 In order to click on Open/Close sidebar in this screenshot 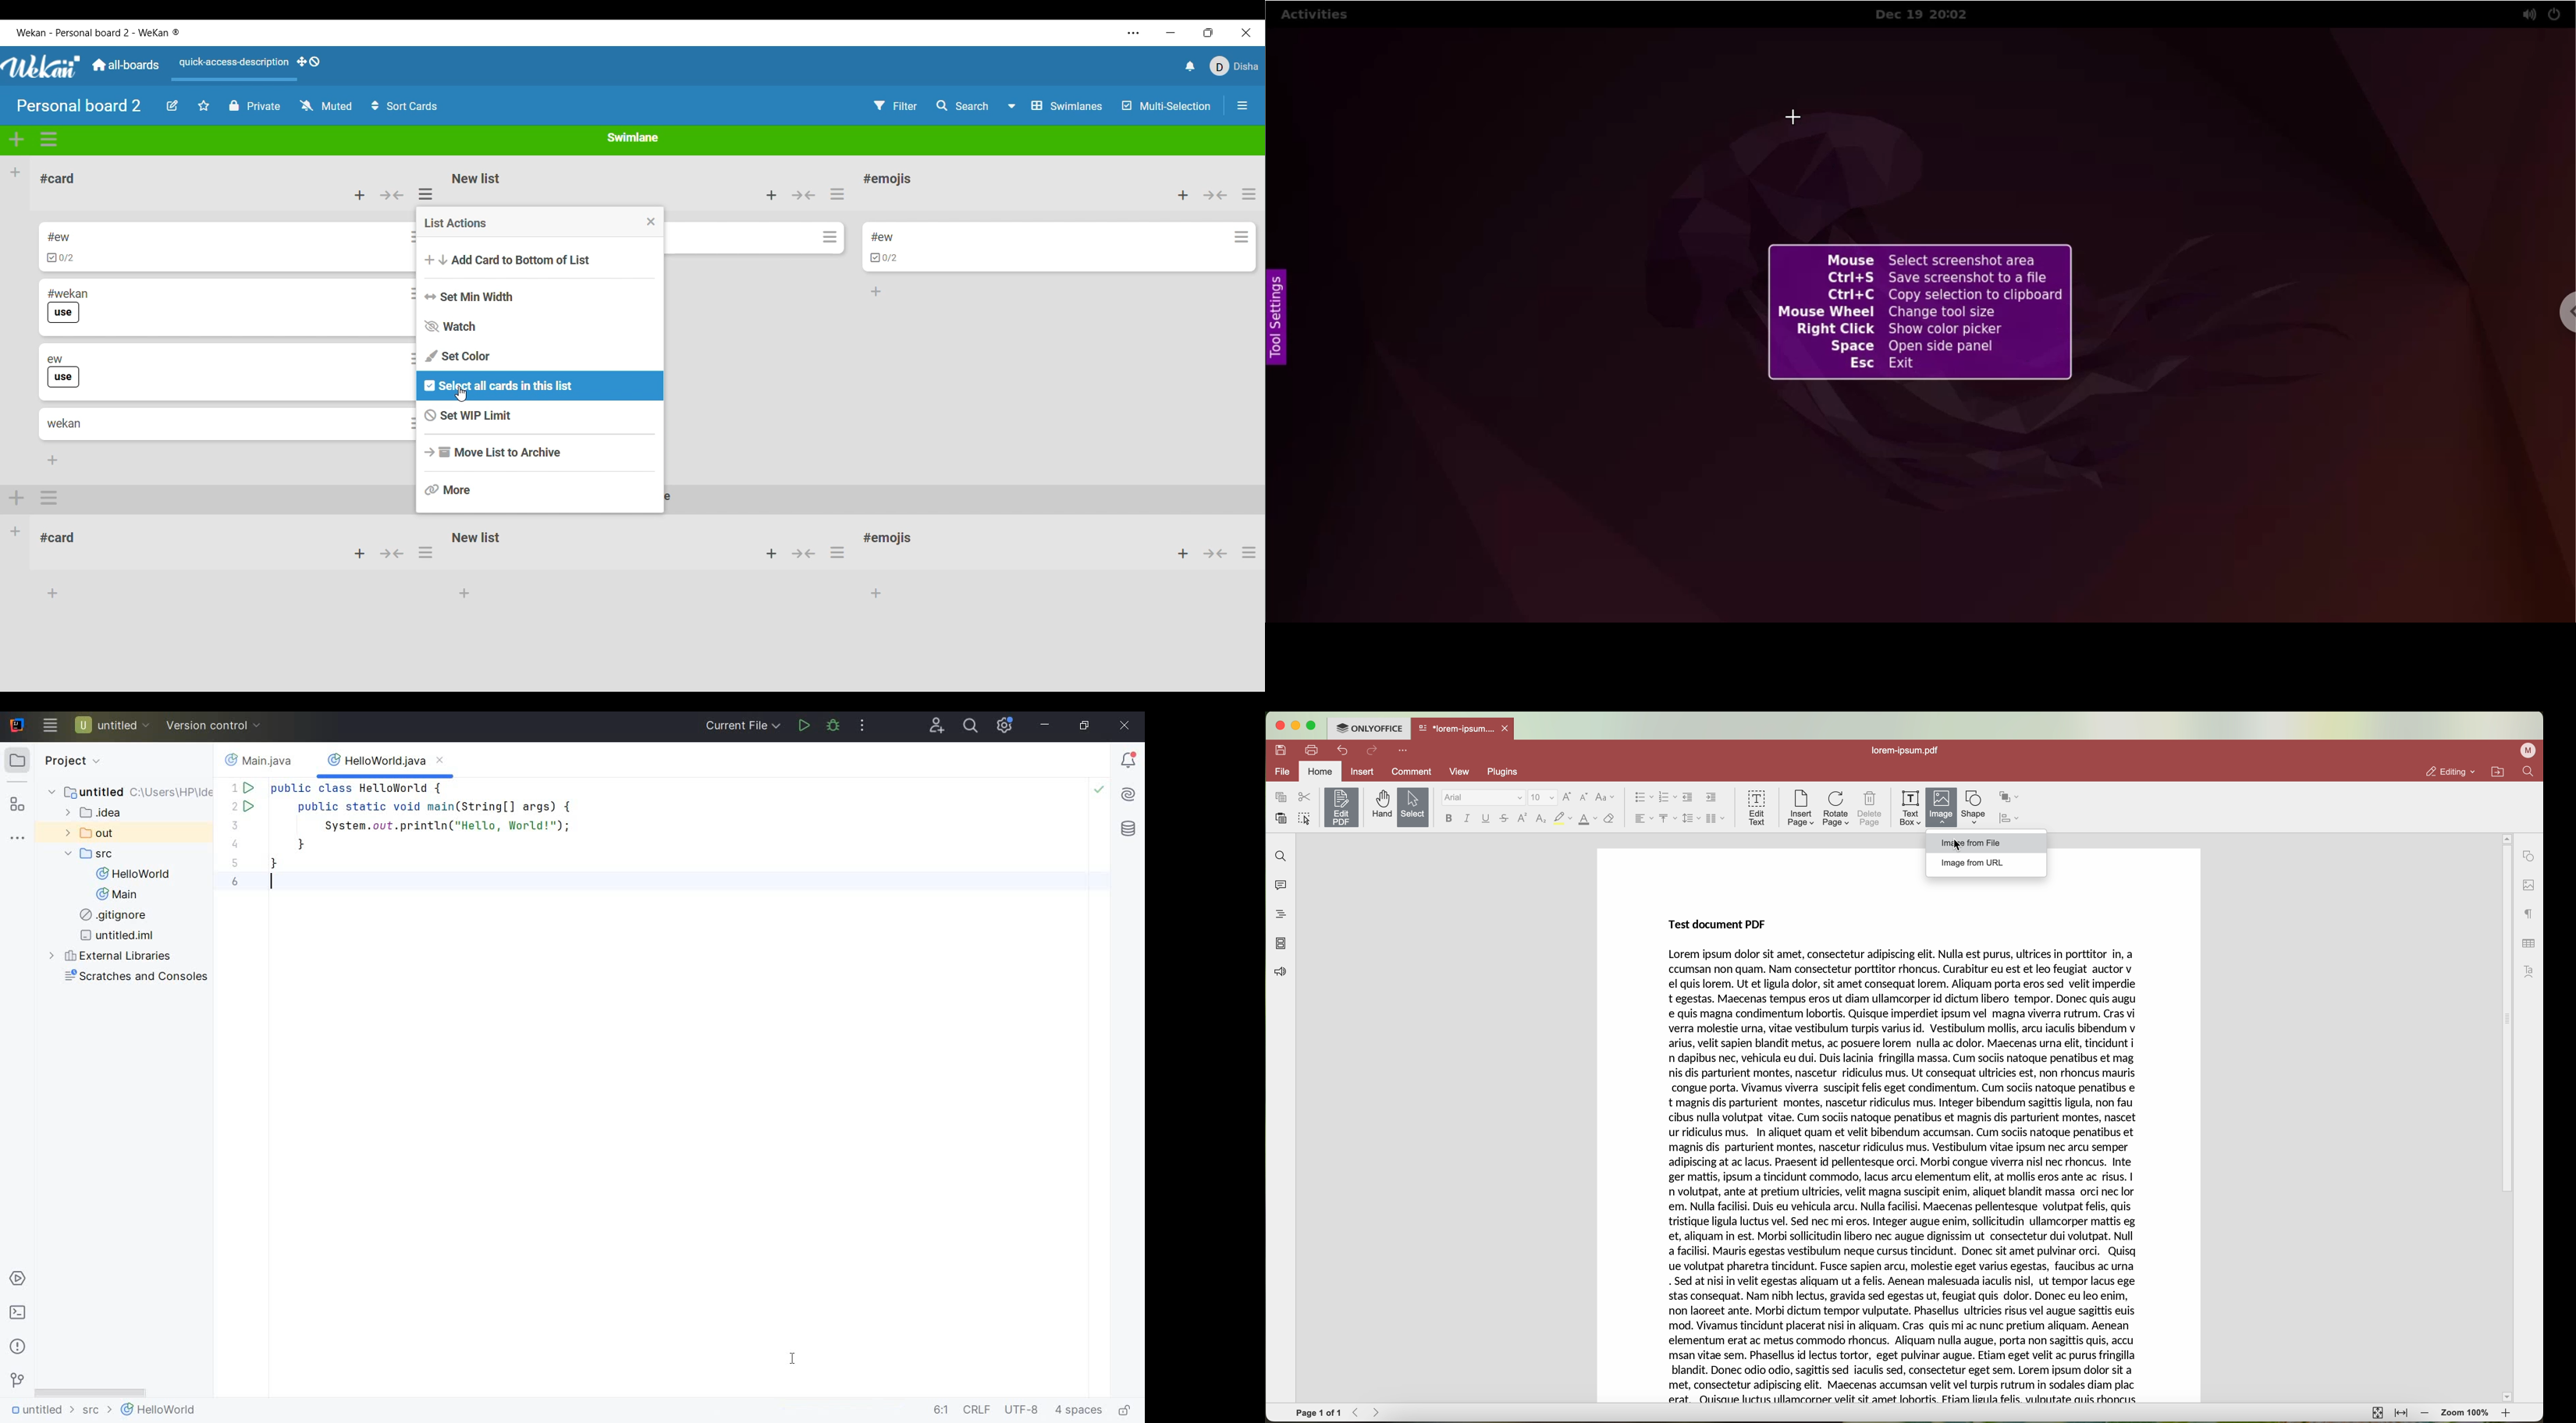, I will do `click(1243, 105)`.